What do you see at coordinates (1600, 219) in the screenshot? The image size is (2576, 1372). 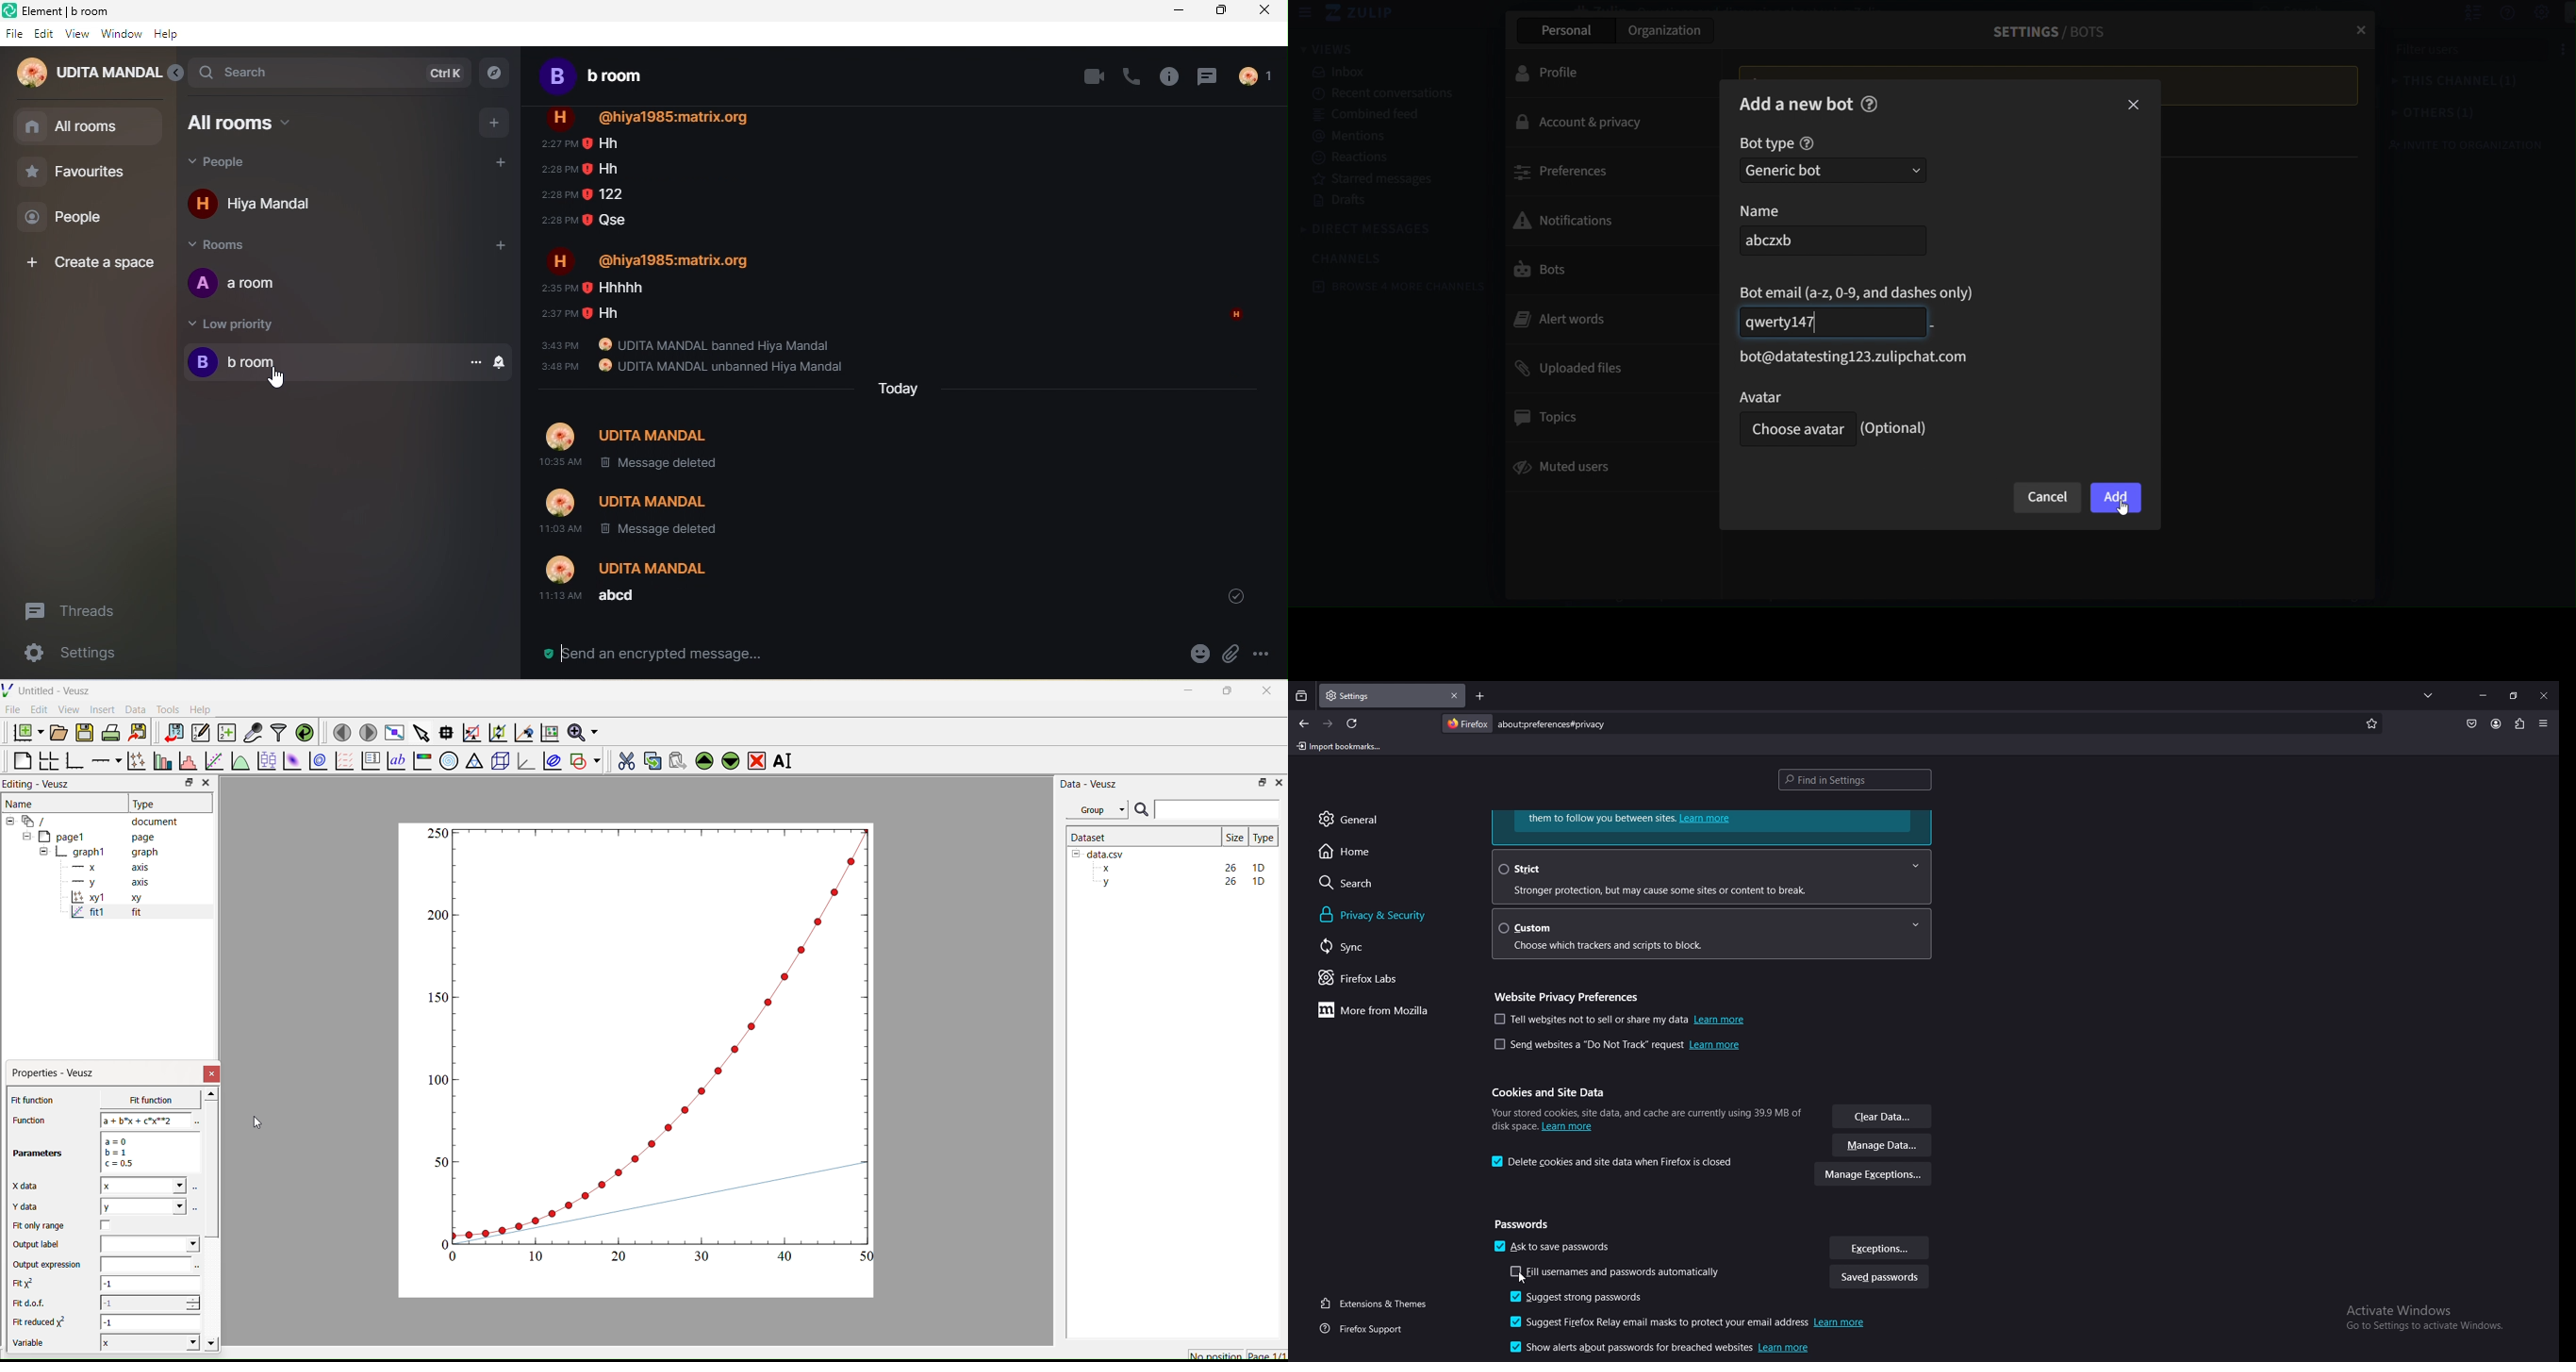 I see `notifications` at bounding box center [1600, 219].